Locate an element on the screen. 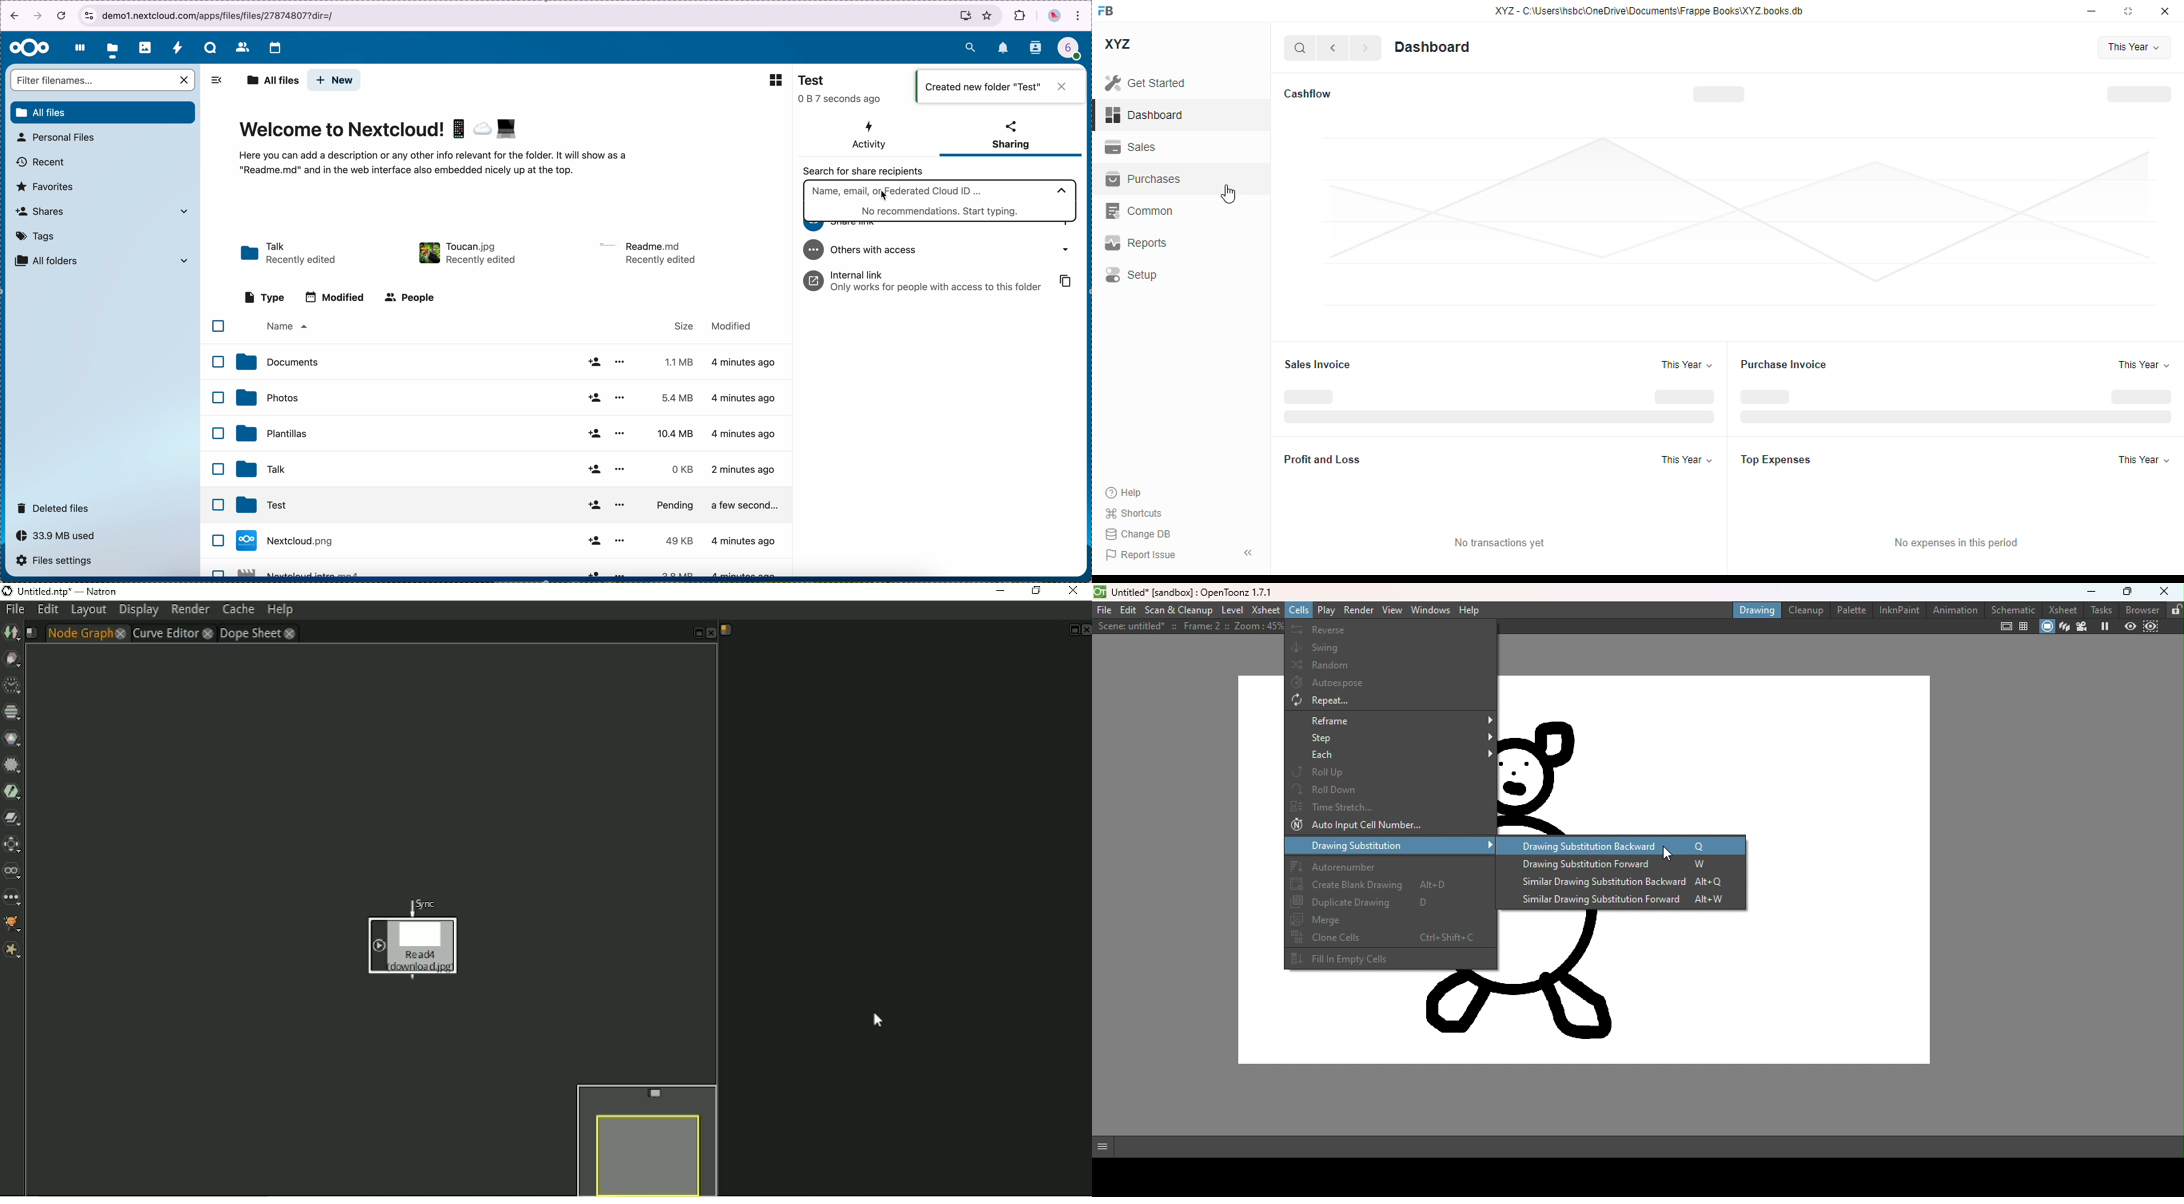 The image size is (2184, 1204). created new folder "Test" is located at coordinates (1000, 89).